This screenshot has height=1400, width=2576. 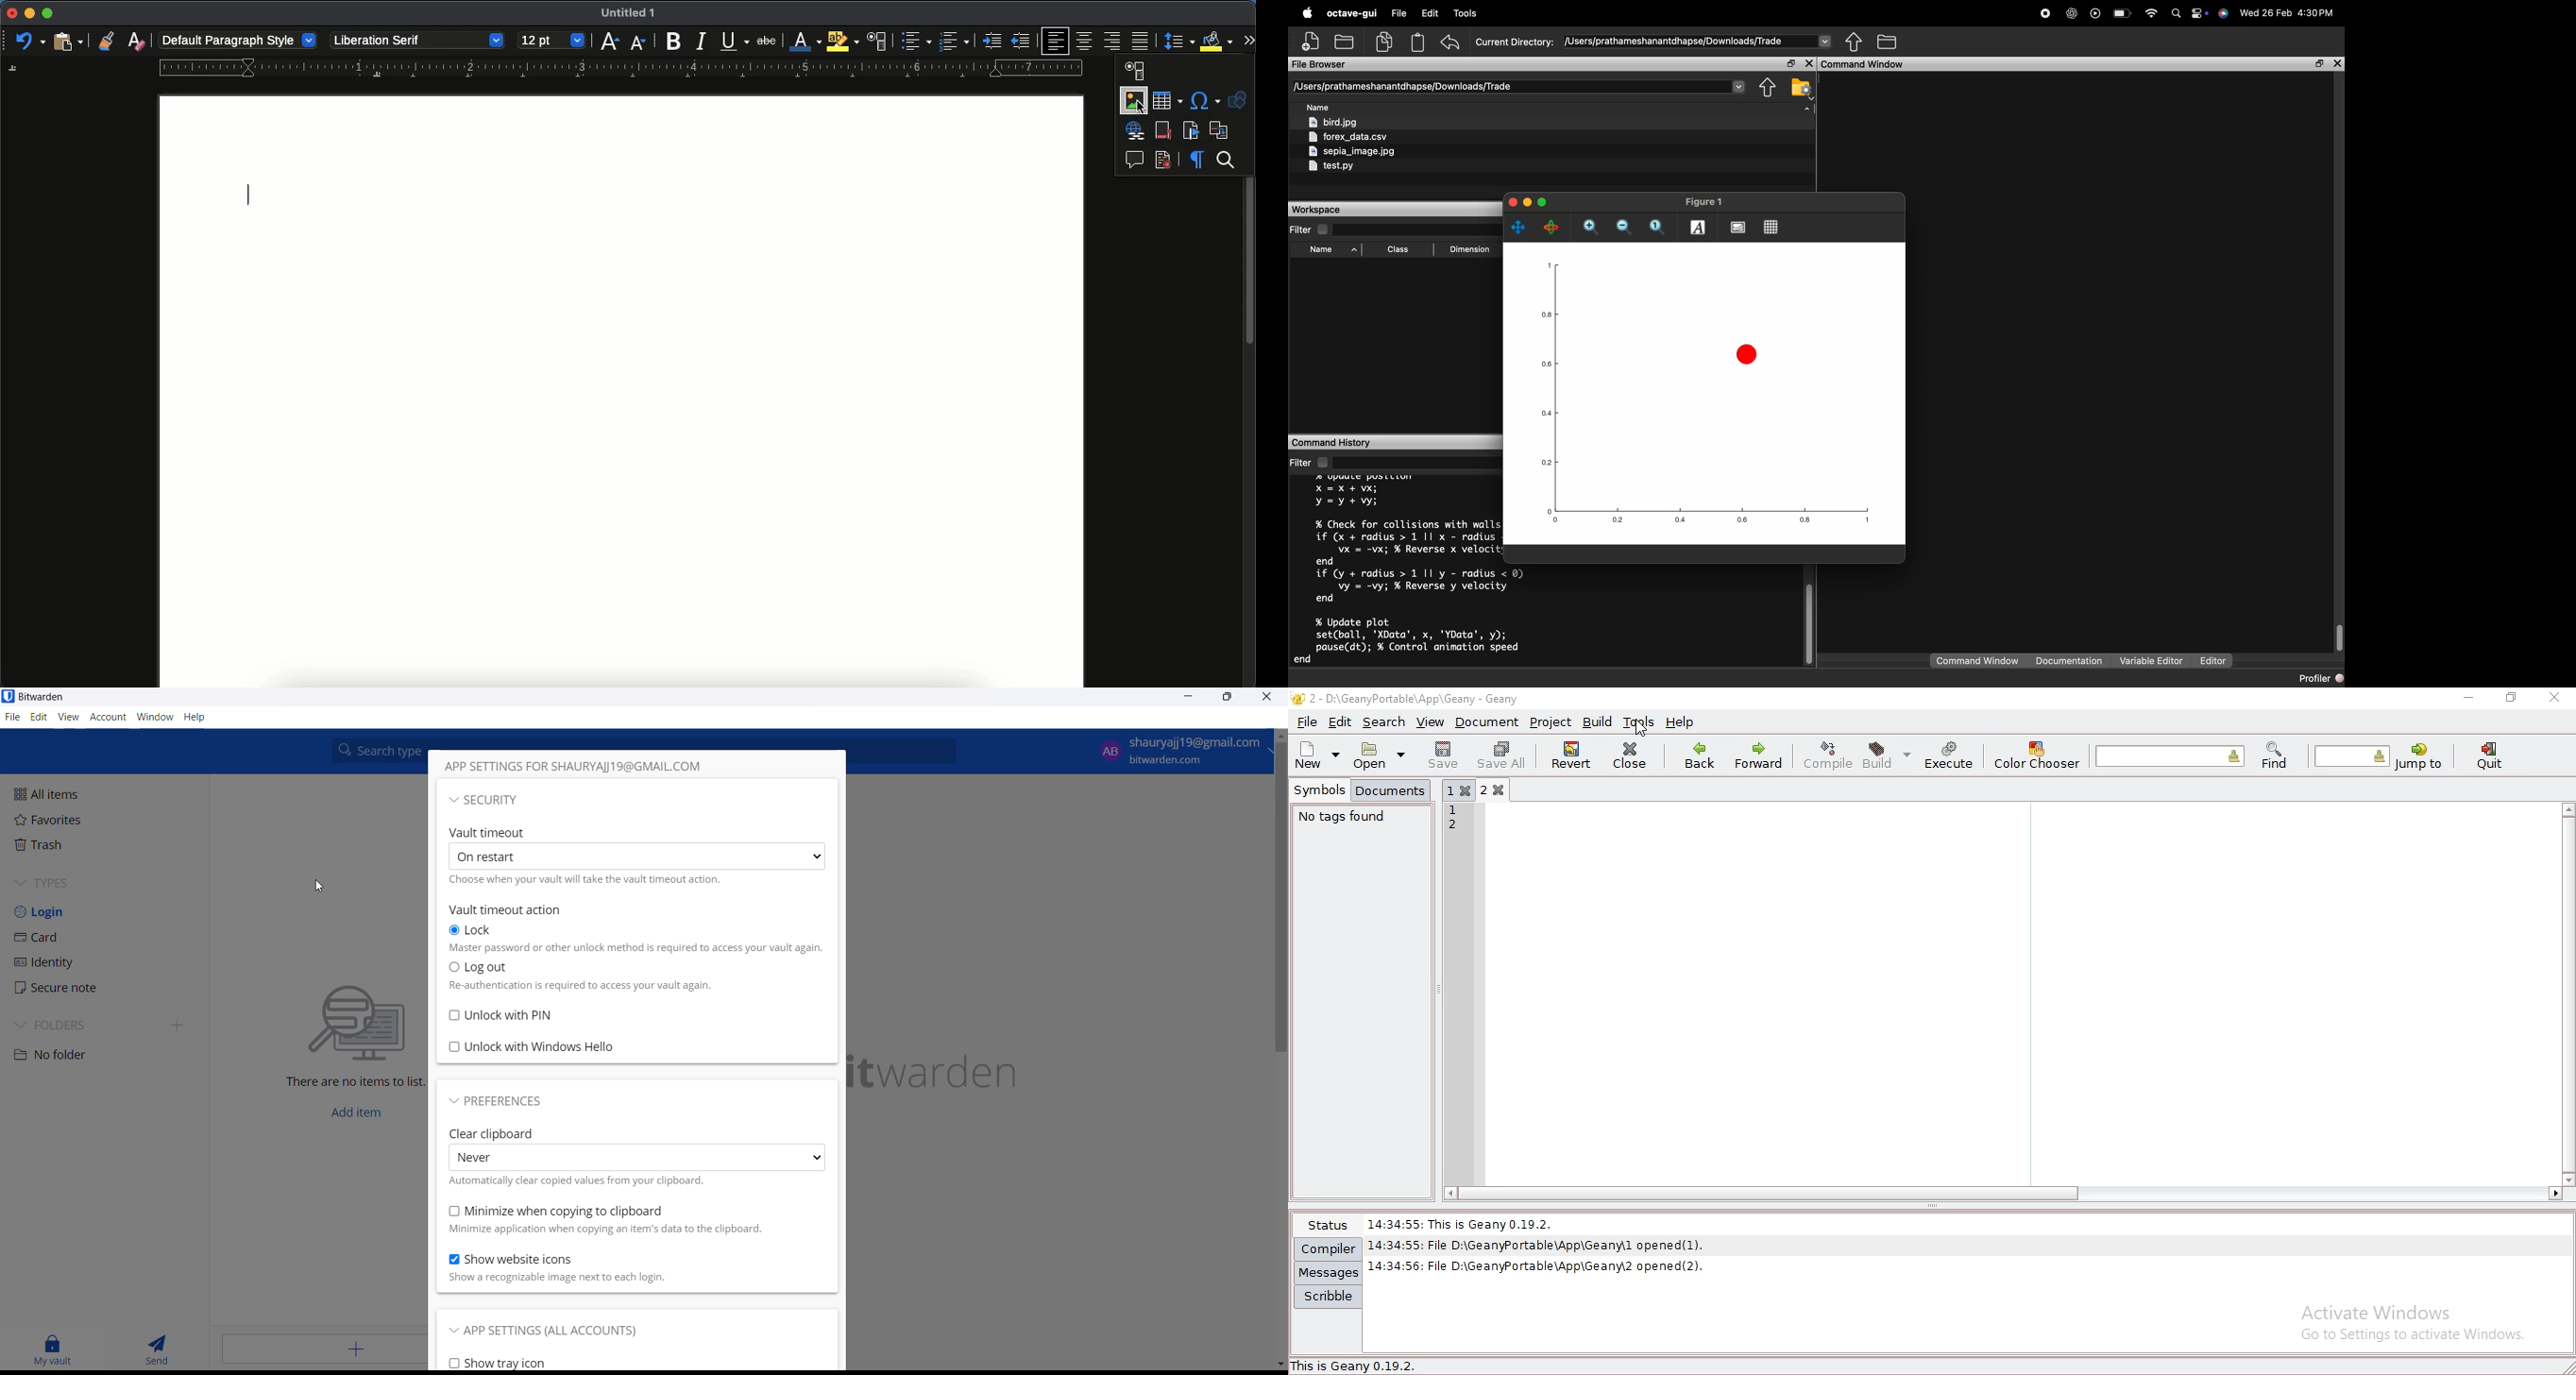 What do you see at coordinates (550, 41) in the screenshot?
I see `12 pt - size` at bounding box center [550, 41].